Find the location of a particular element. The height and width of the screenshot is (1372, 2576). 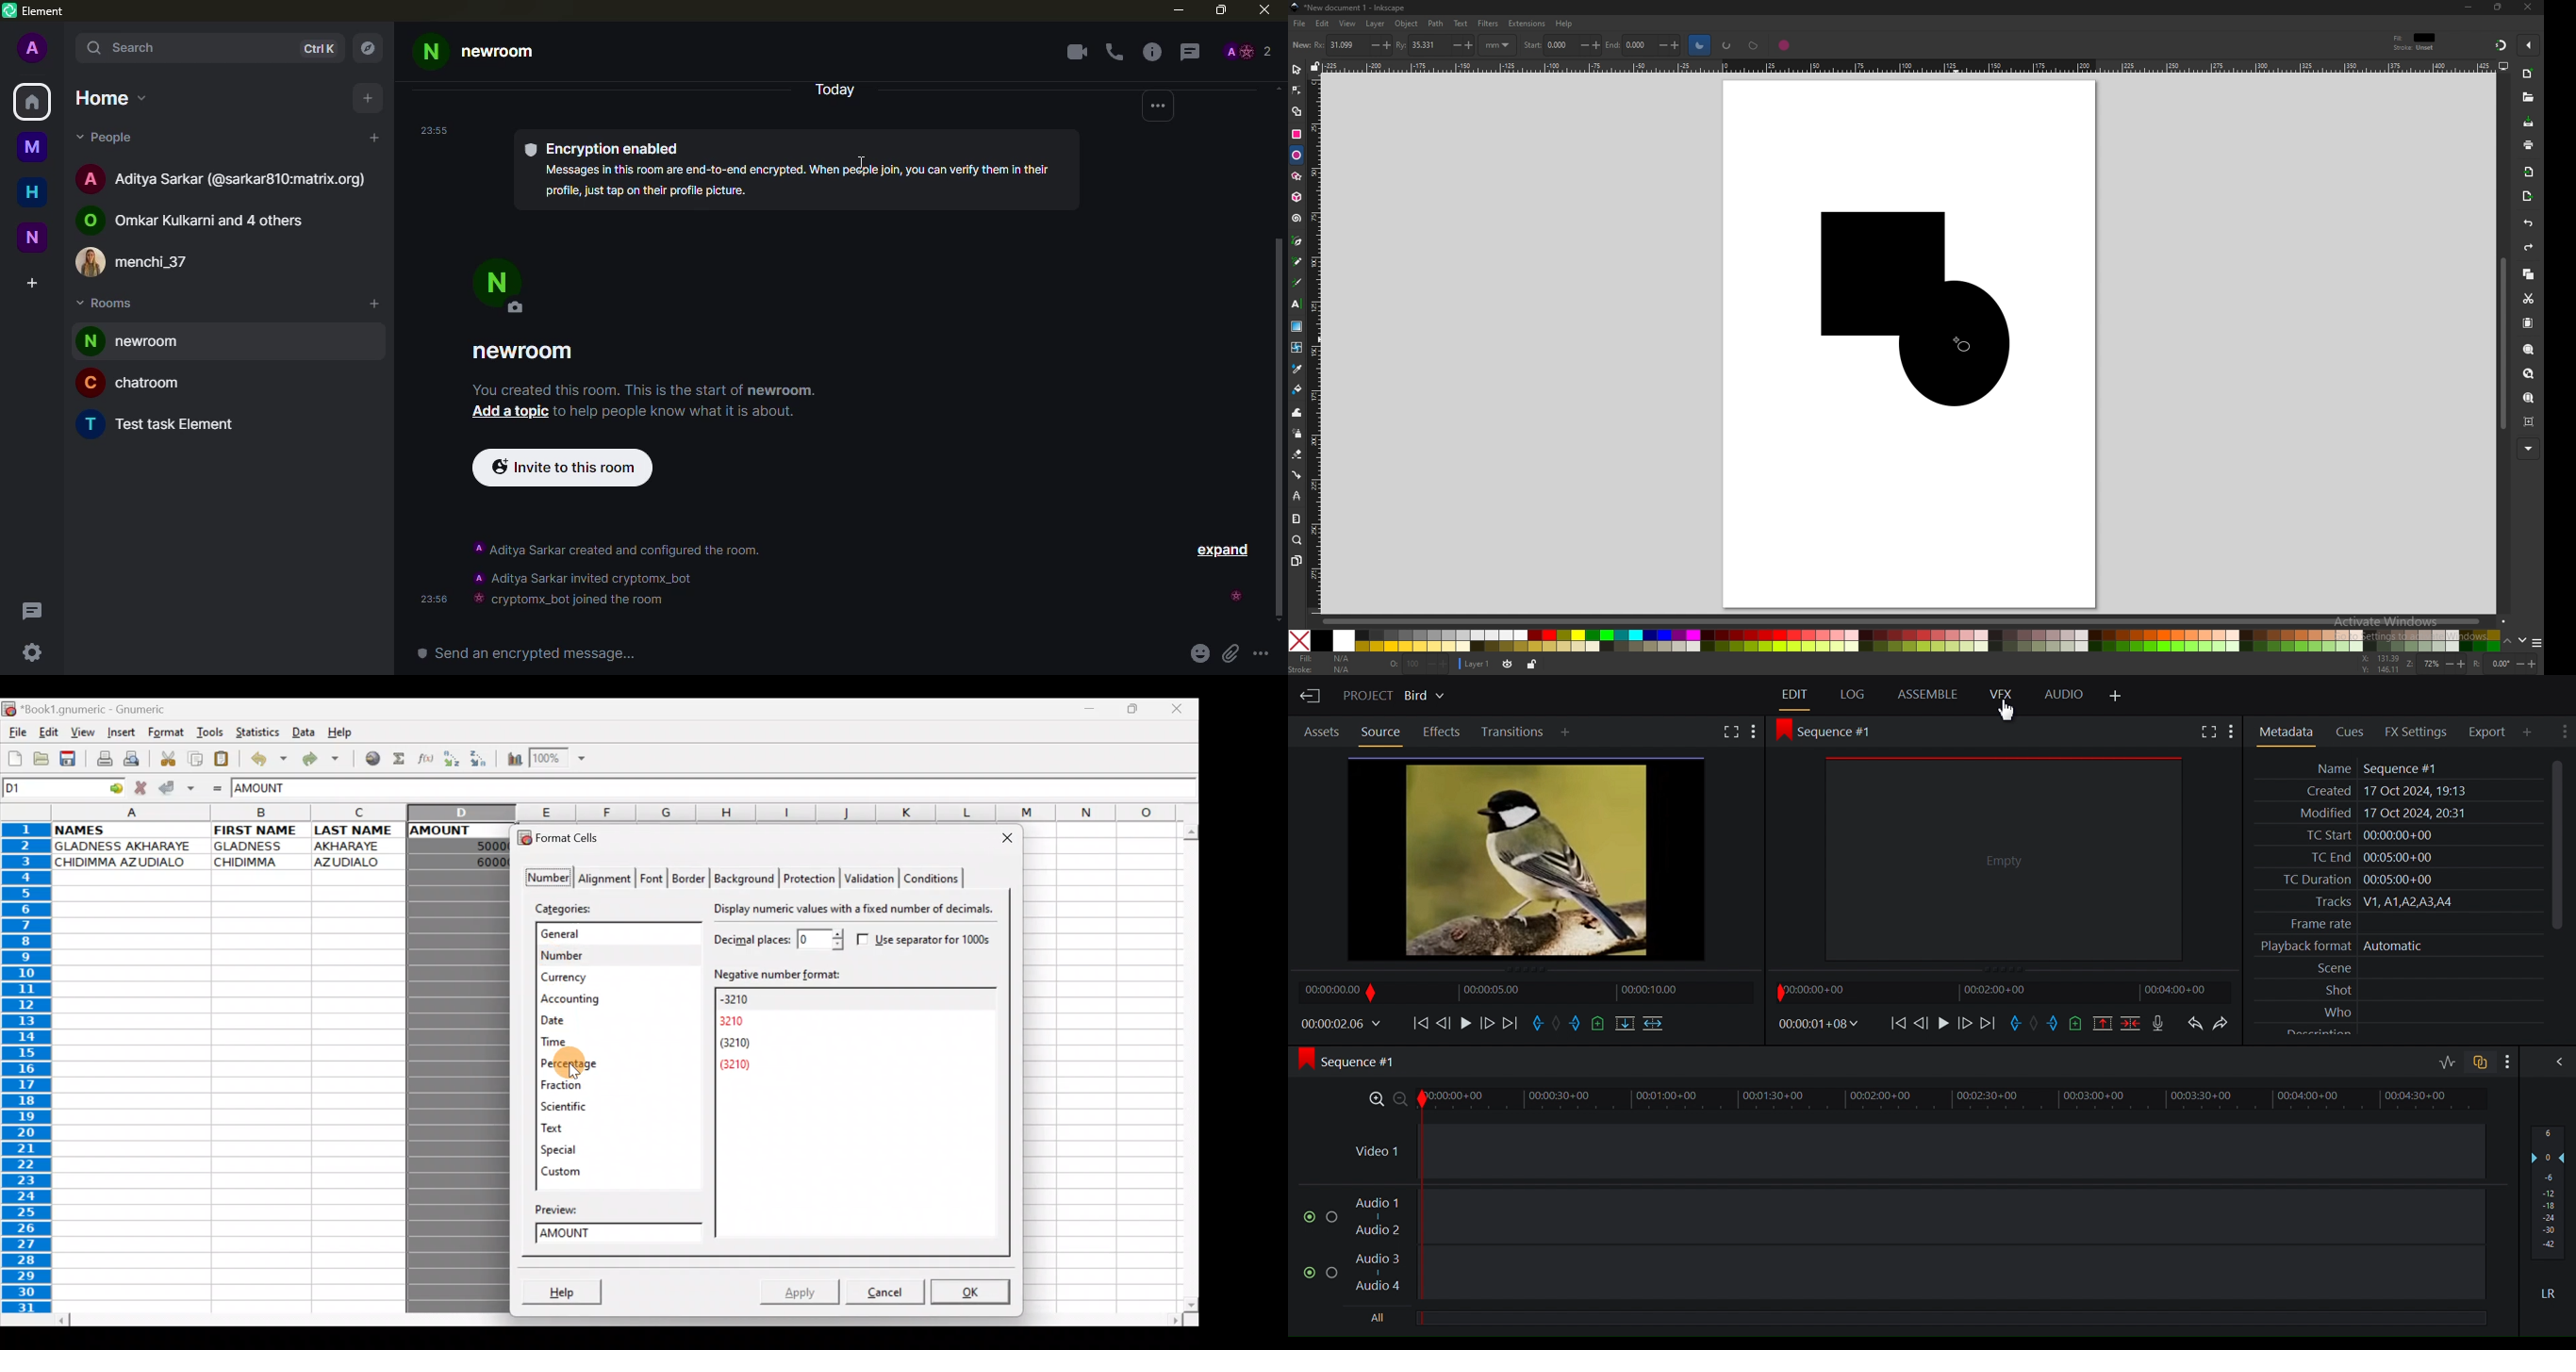

profile is located at coordinates (35, 50).